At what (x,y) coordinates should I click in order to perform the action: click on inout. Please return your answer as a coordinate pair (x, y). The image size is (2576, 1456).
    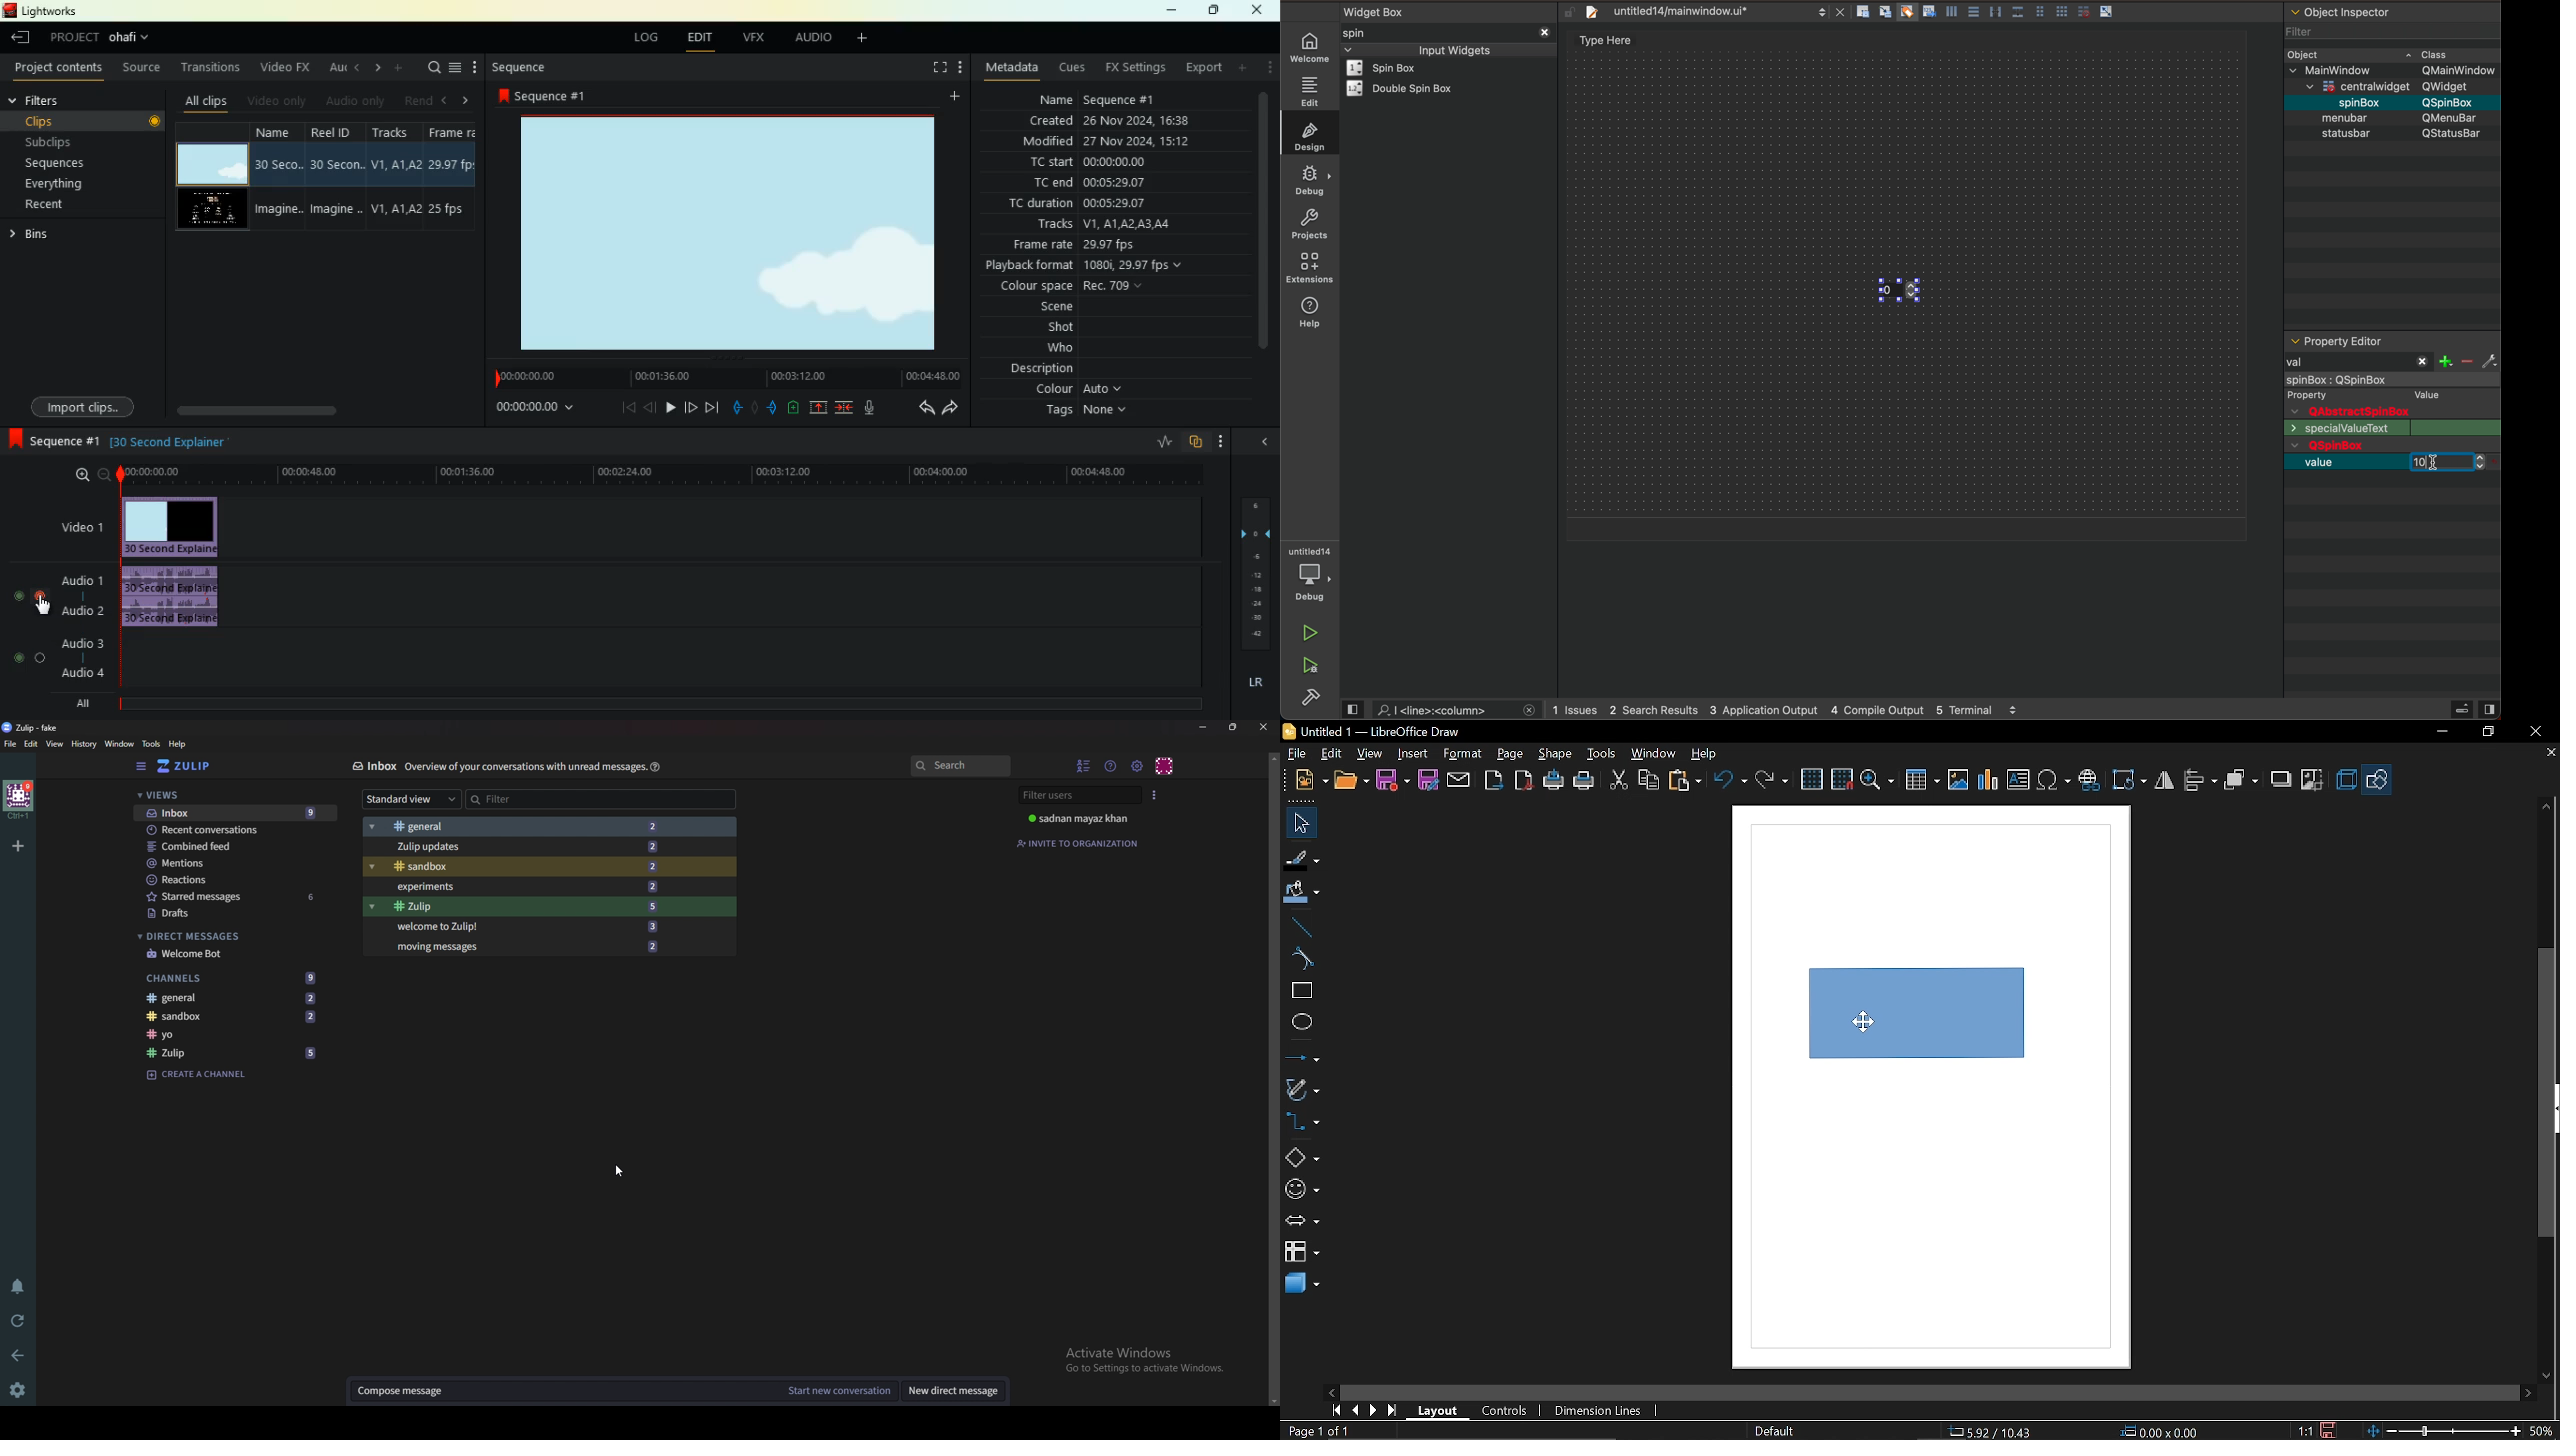
    Looking at the image, I should click on (1454, 49).